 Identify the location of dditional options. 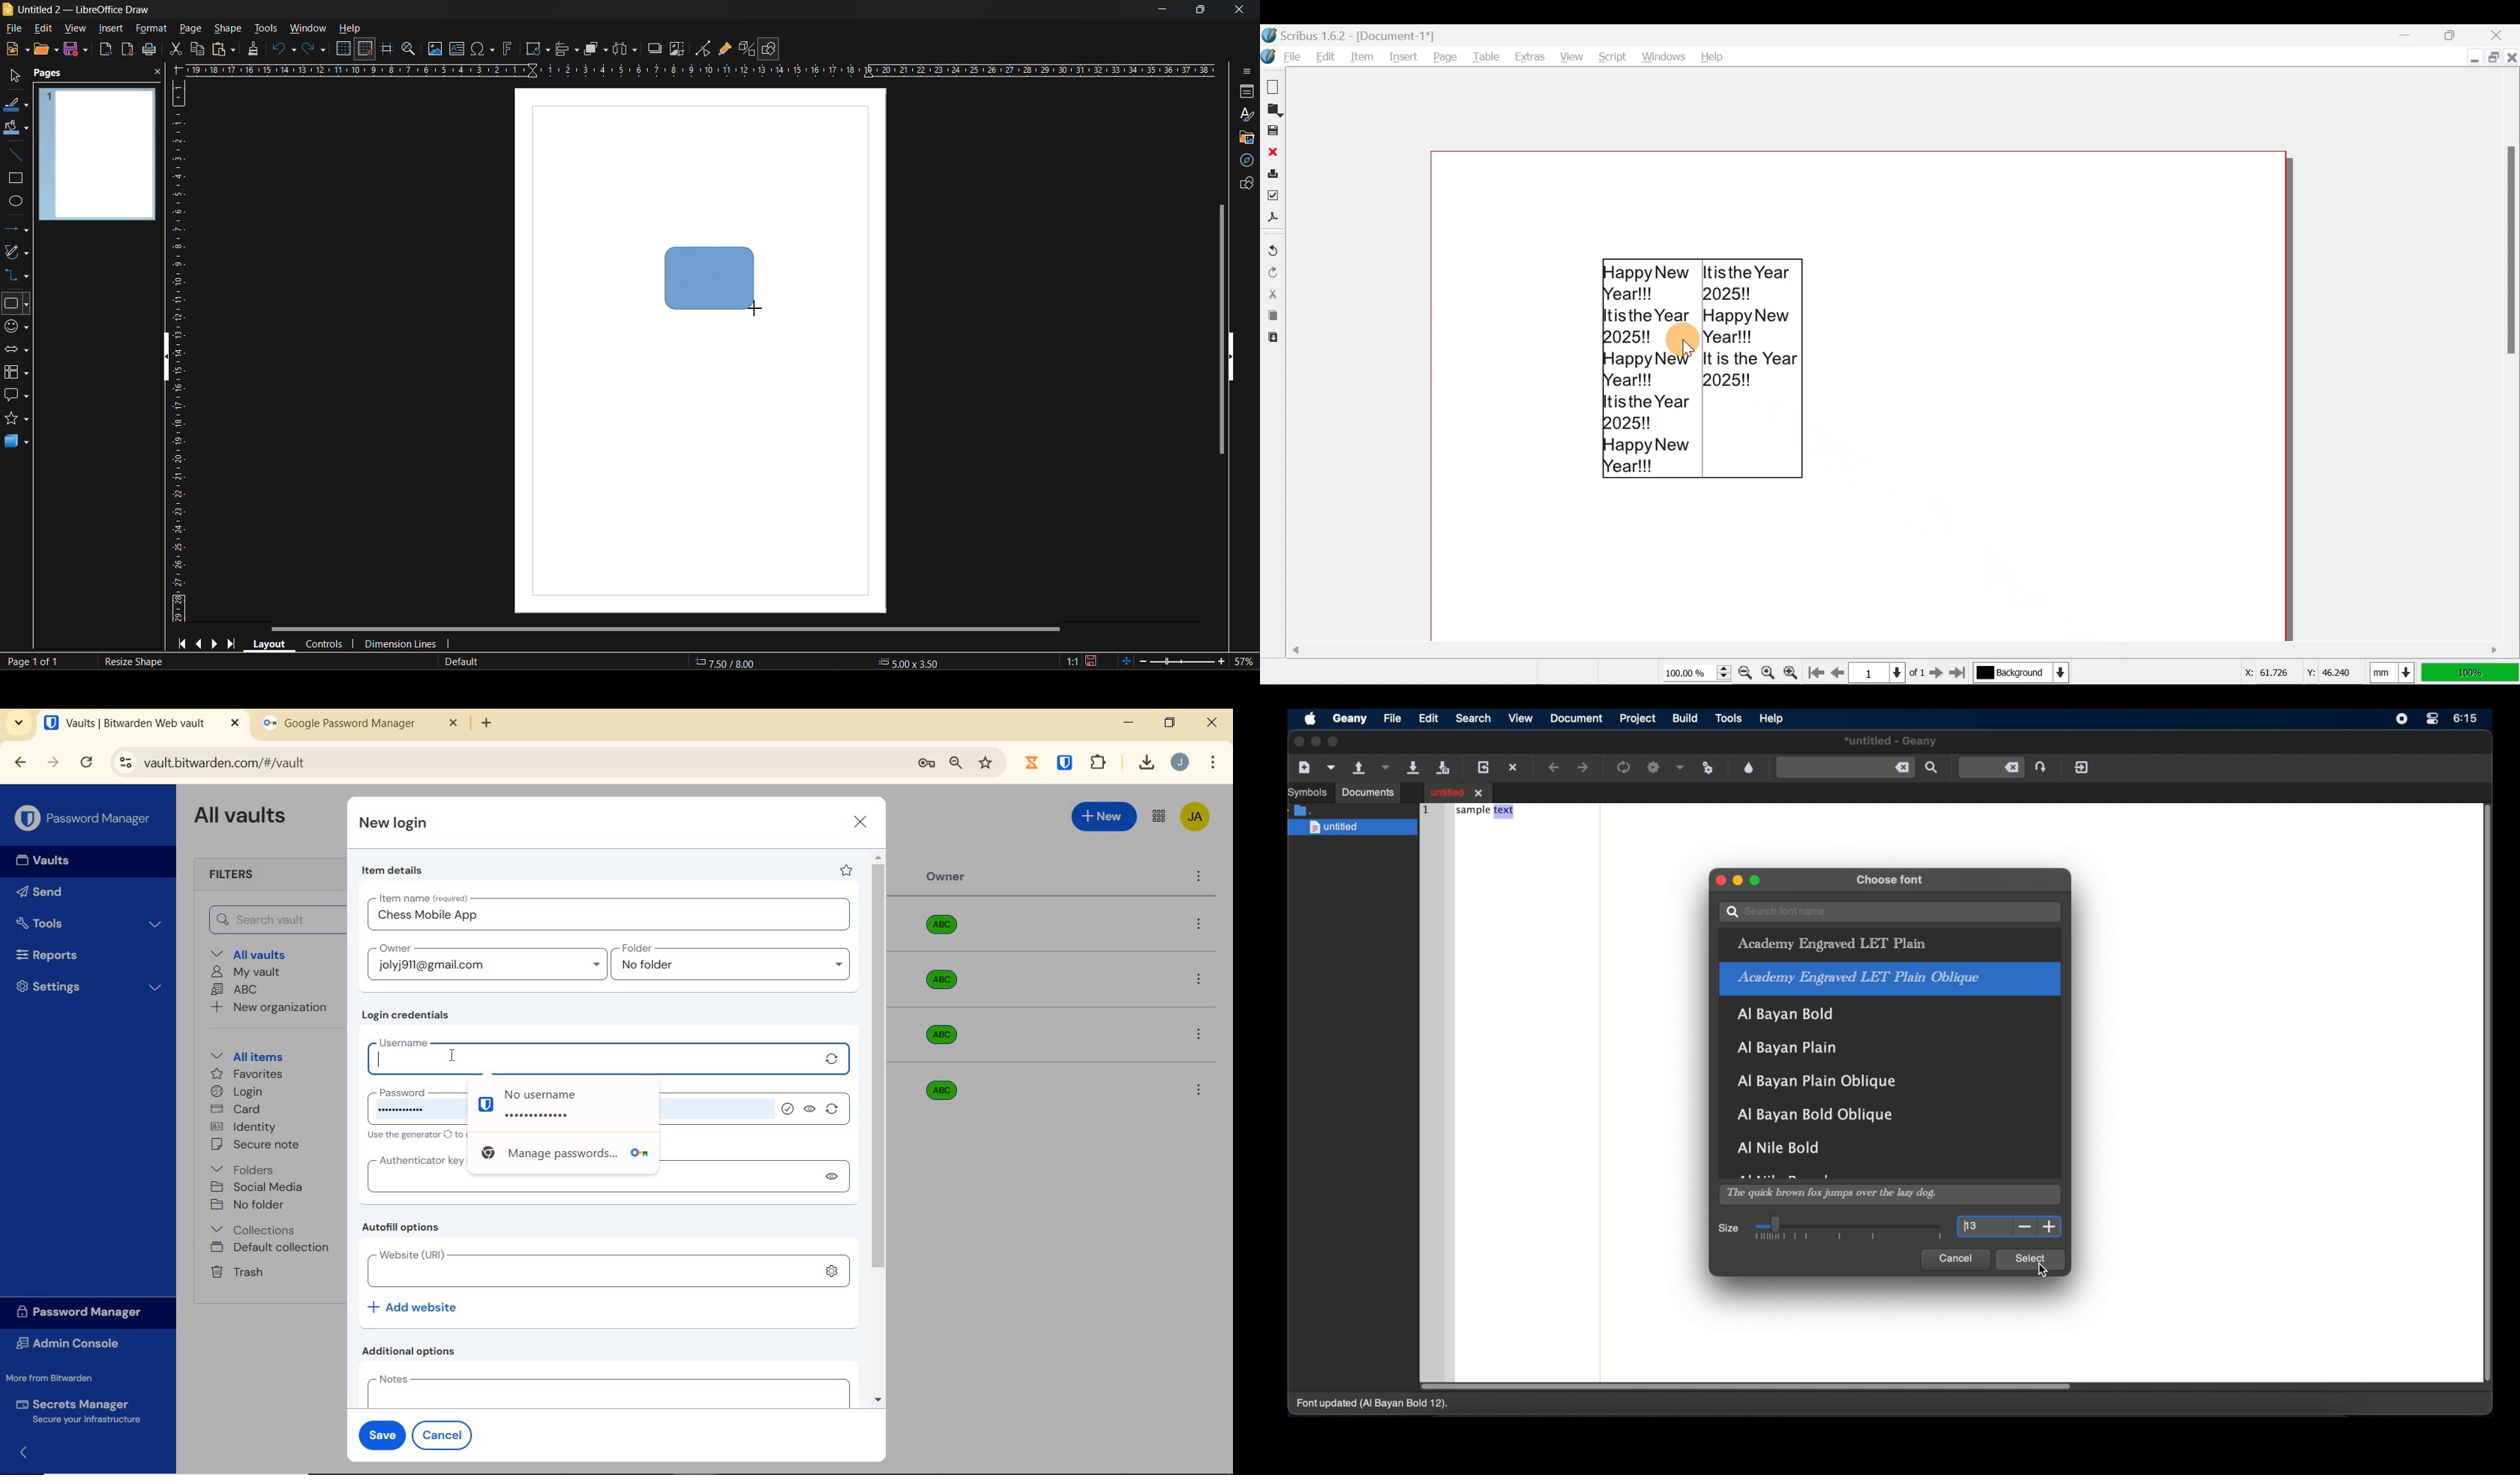
(413, 1351).